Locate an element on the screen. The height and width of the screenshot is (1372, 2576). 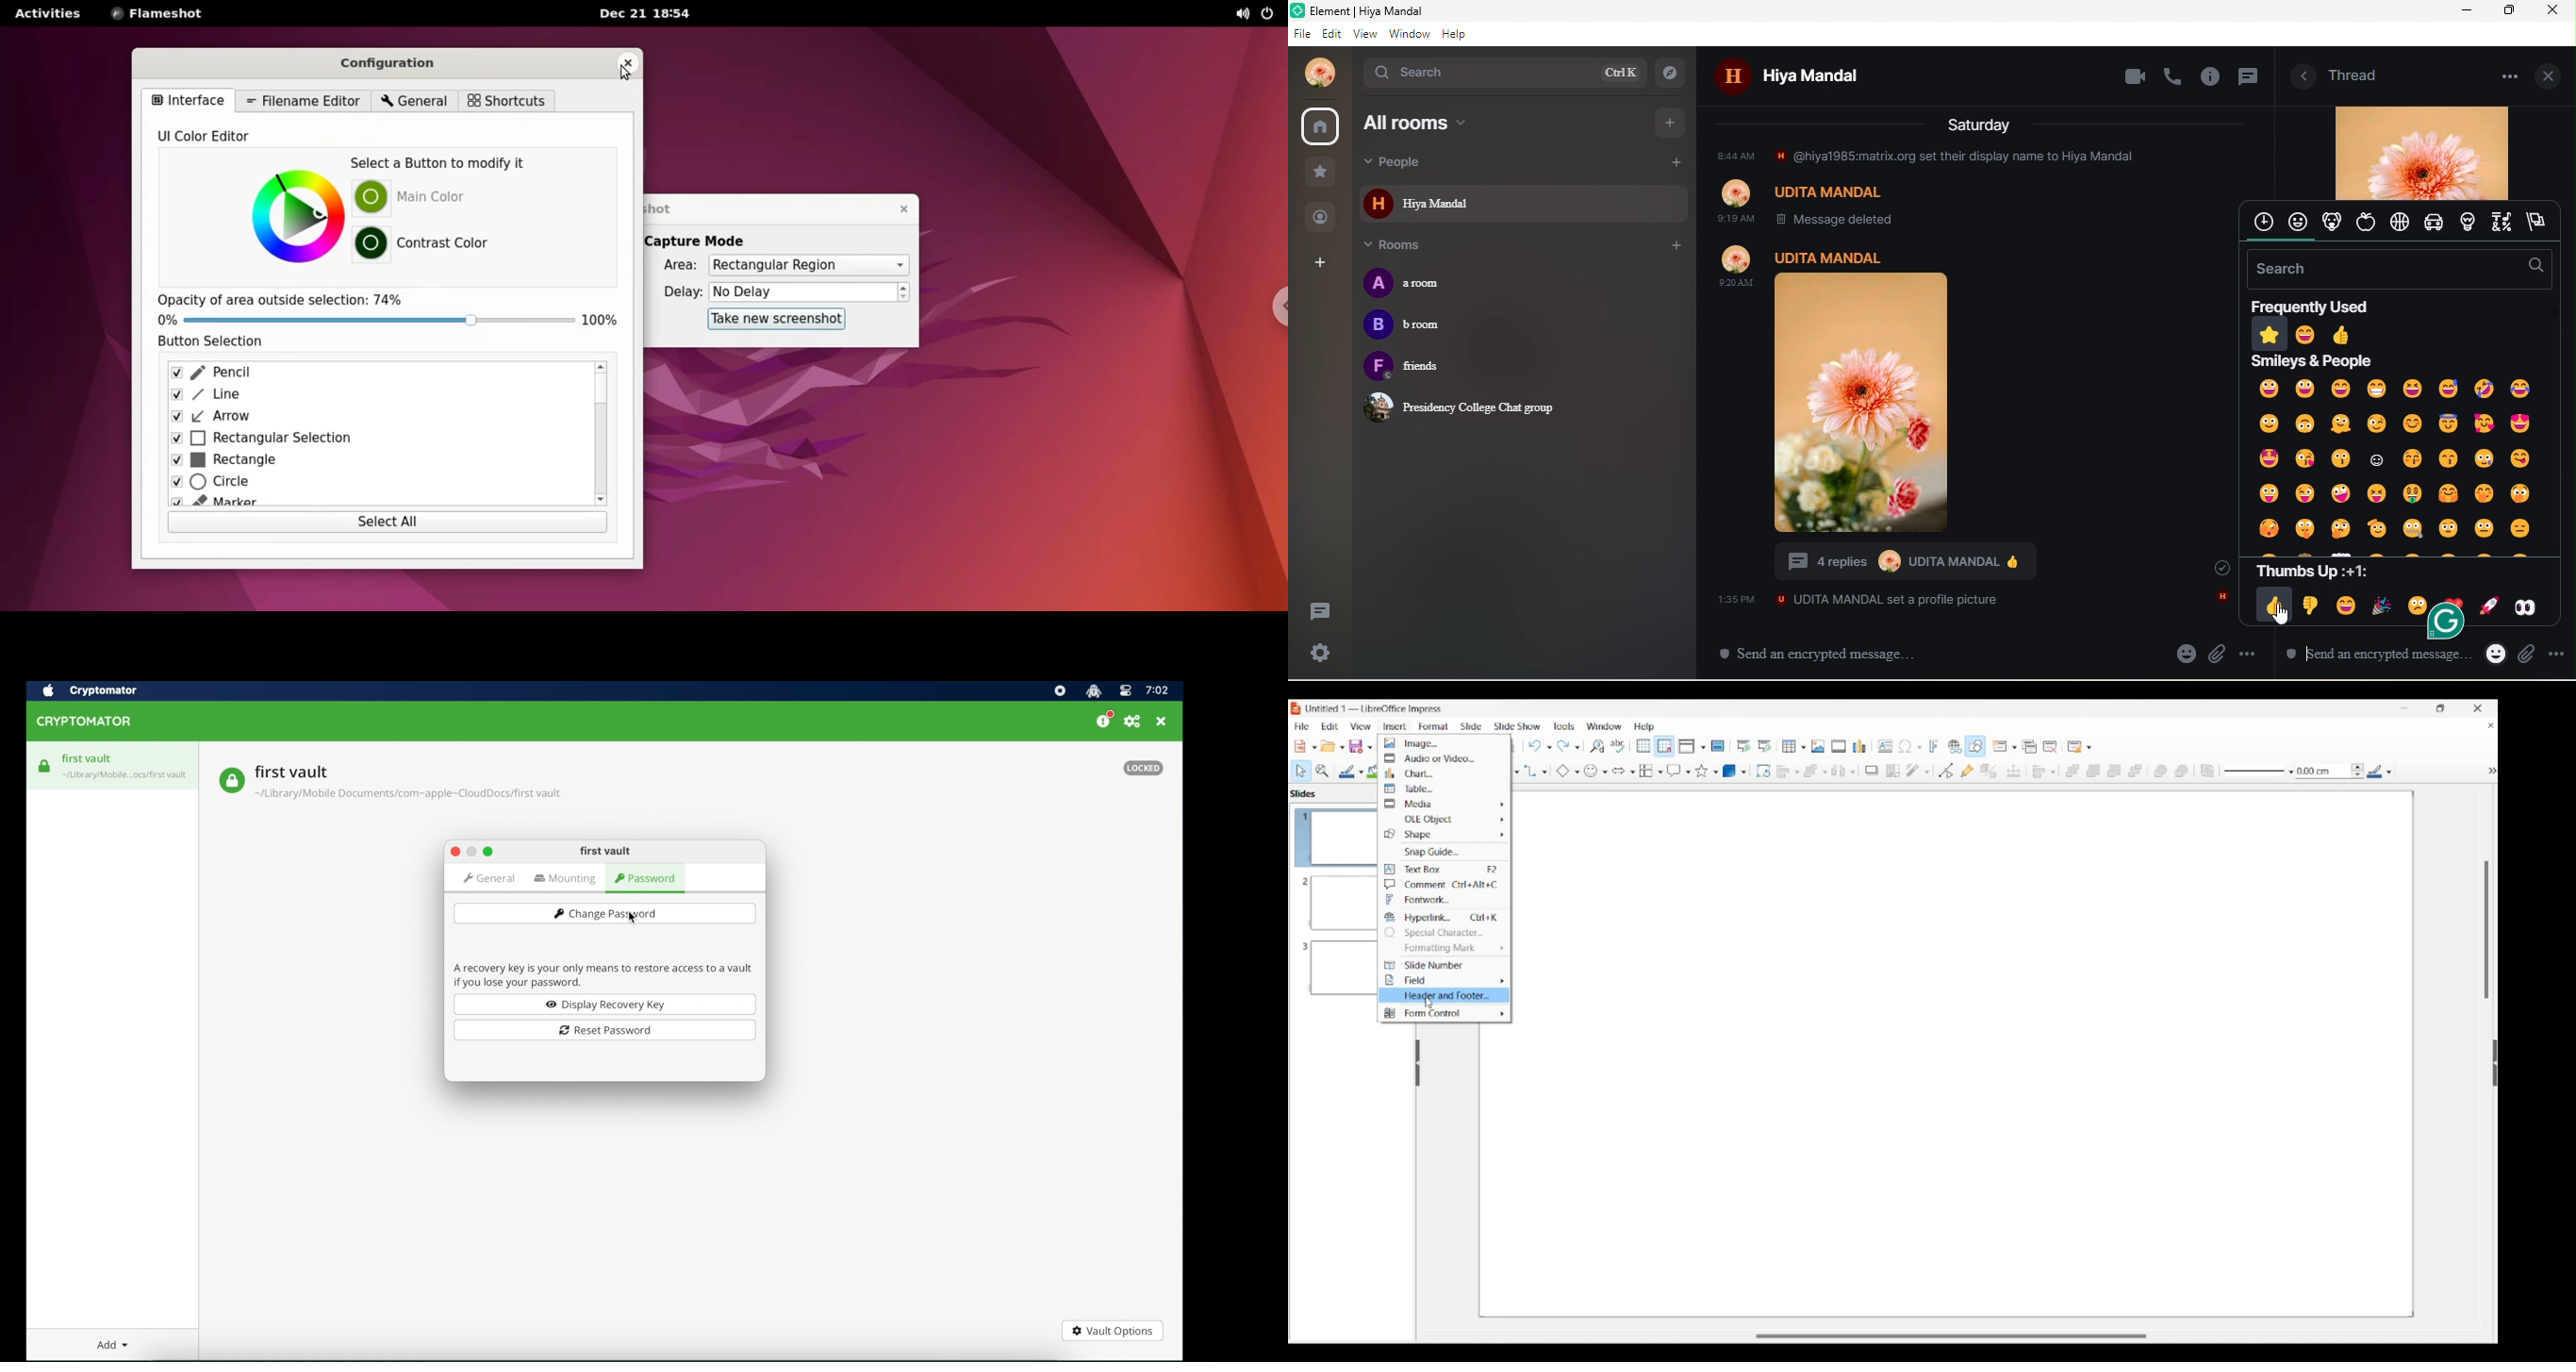
profile photo is located at coordinates (1891, 390).